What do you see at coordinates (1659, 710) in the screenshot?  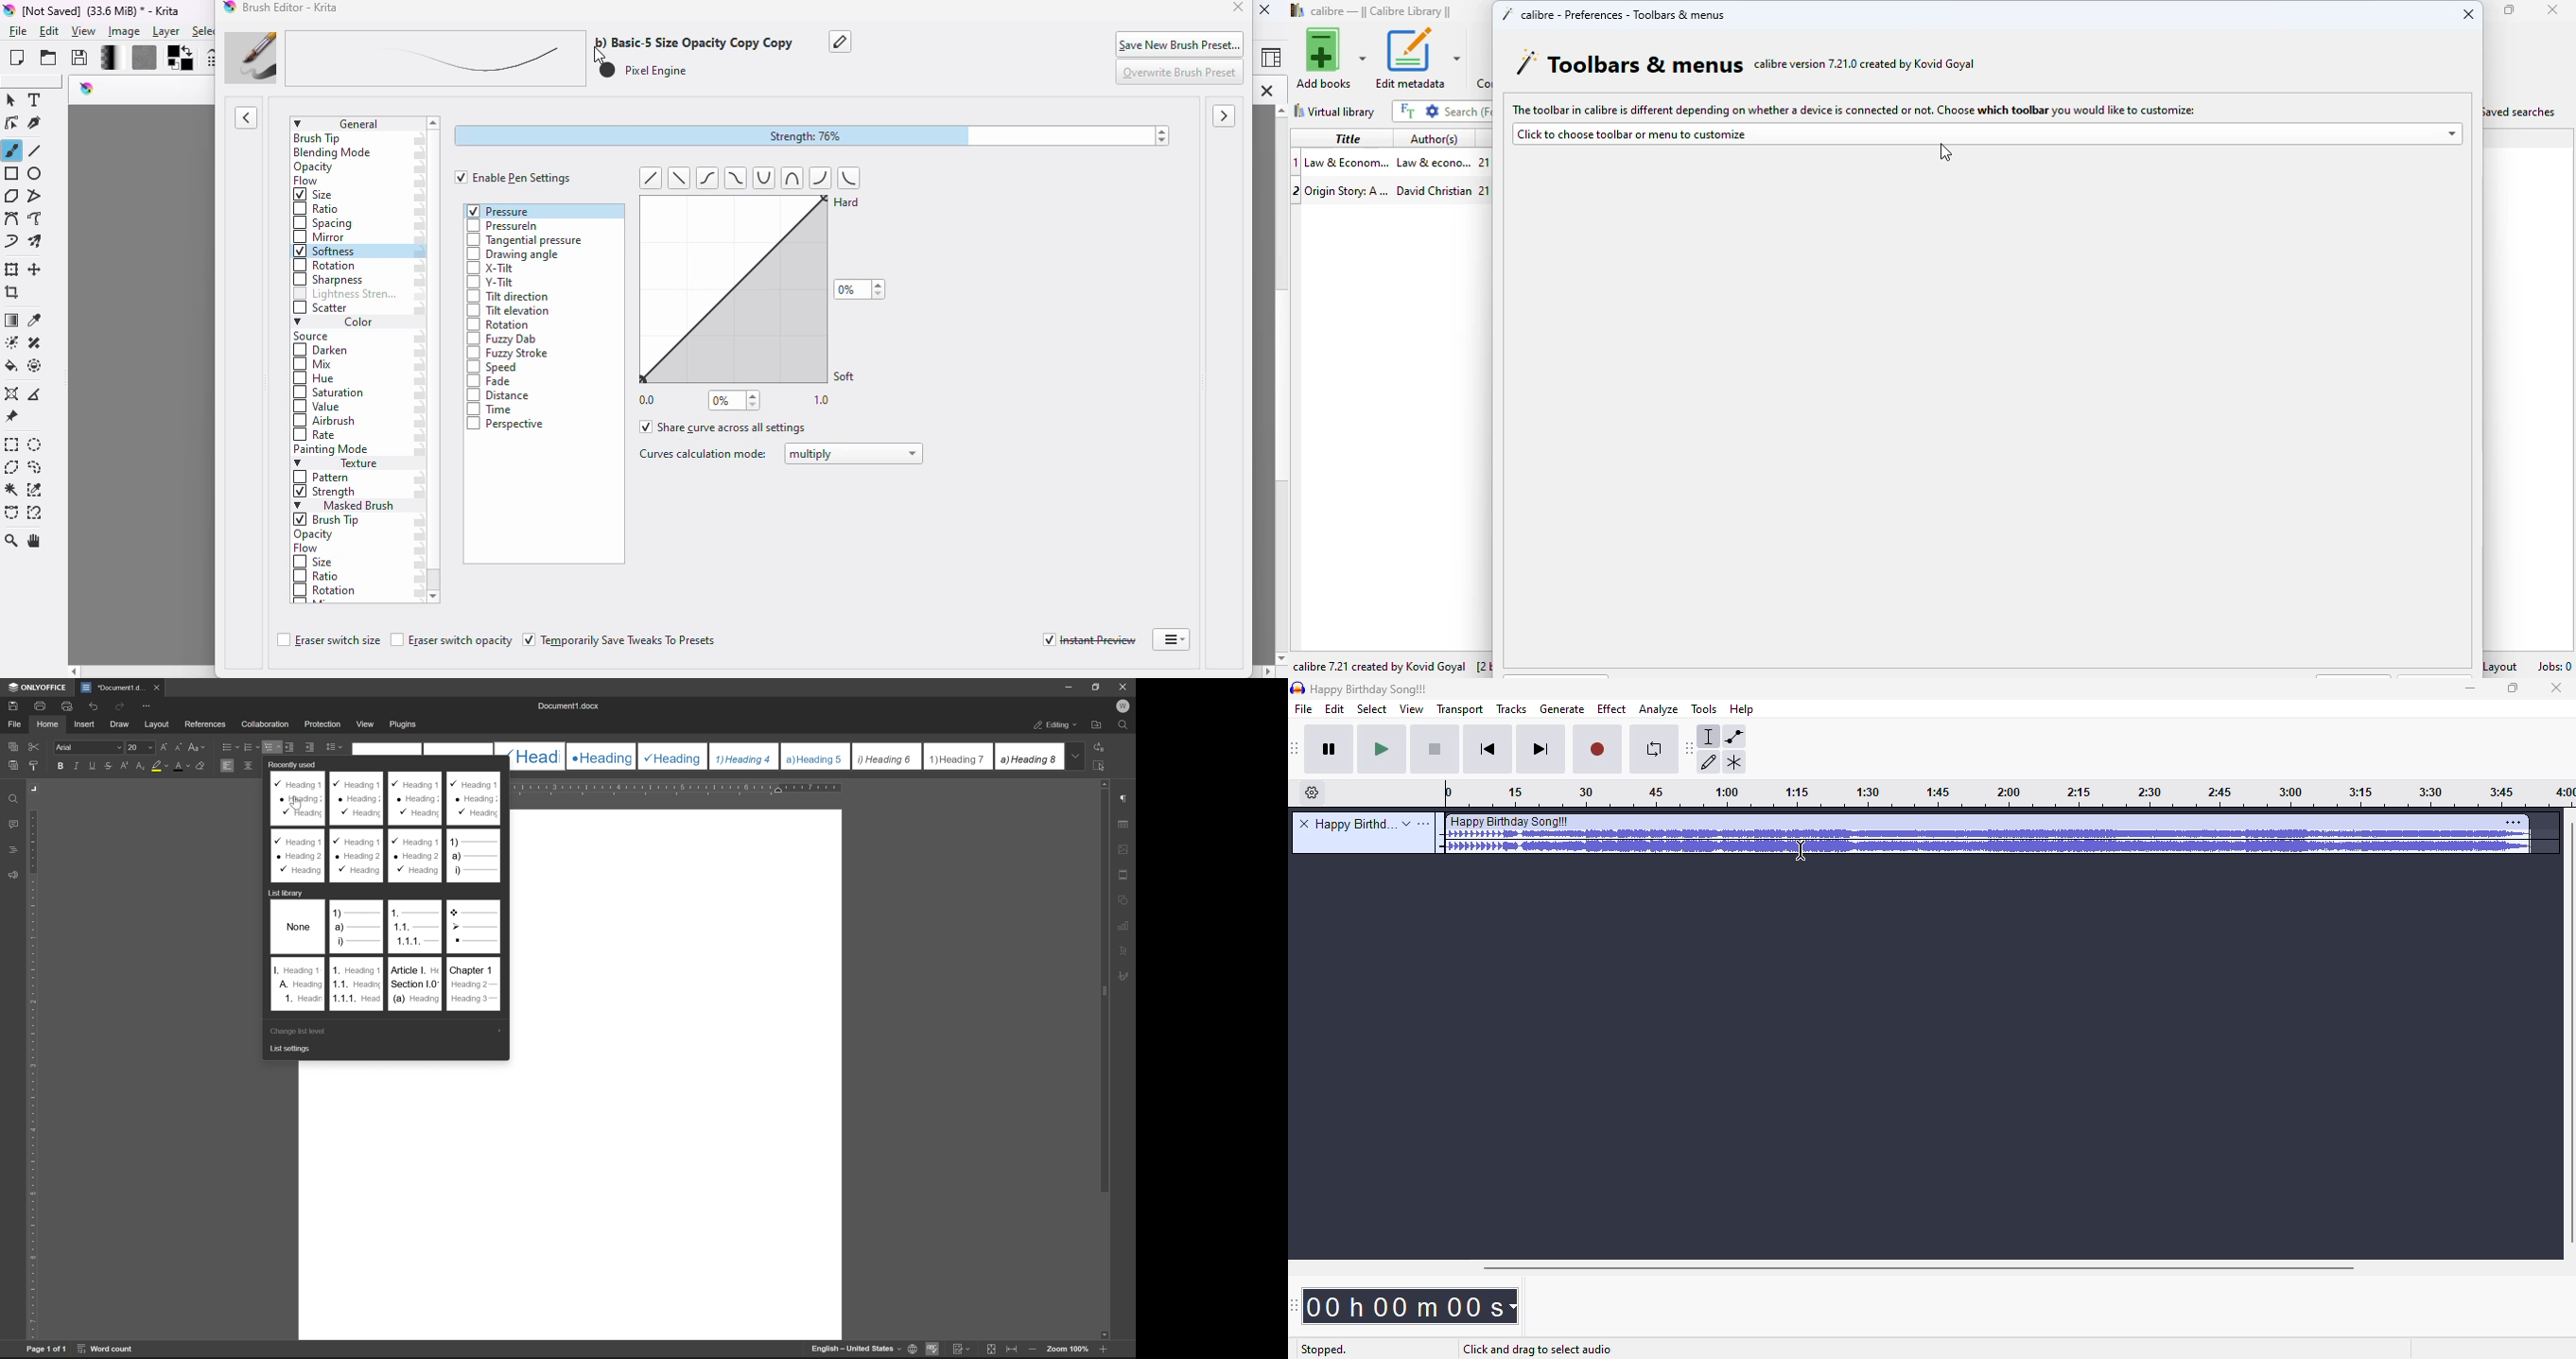 I see `analyze` at bounding box center [1659, 710].